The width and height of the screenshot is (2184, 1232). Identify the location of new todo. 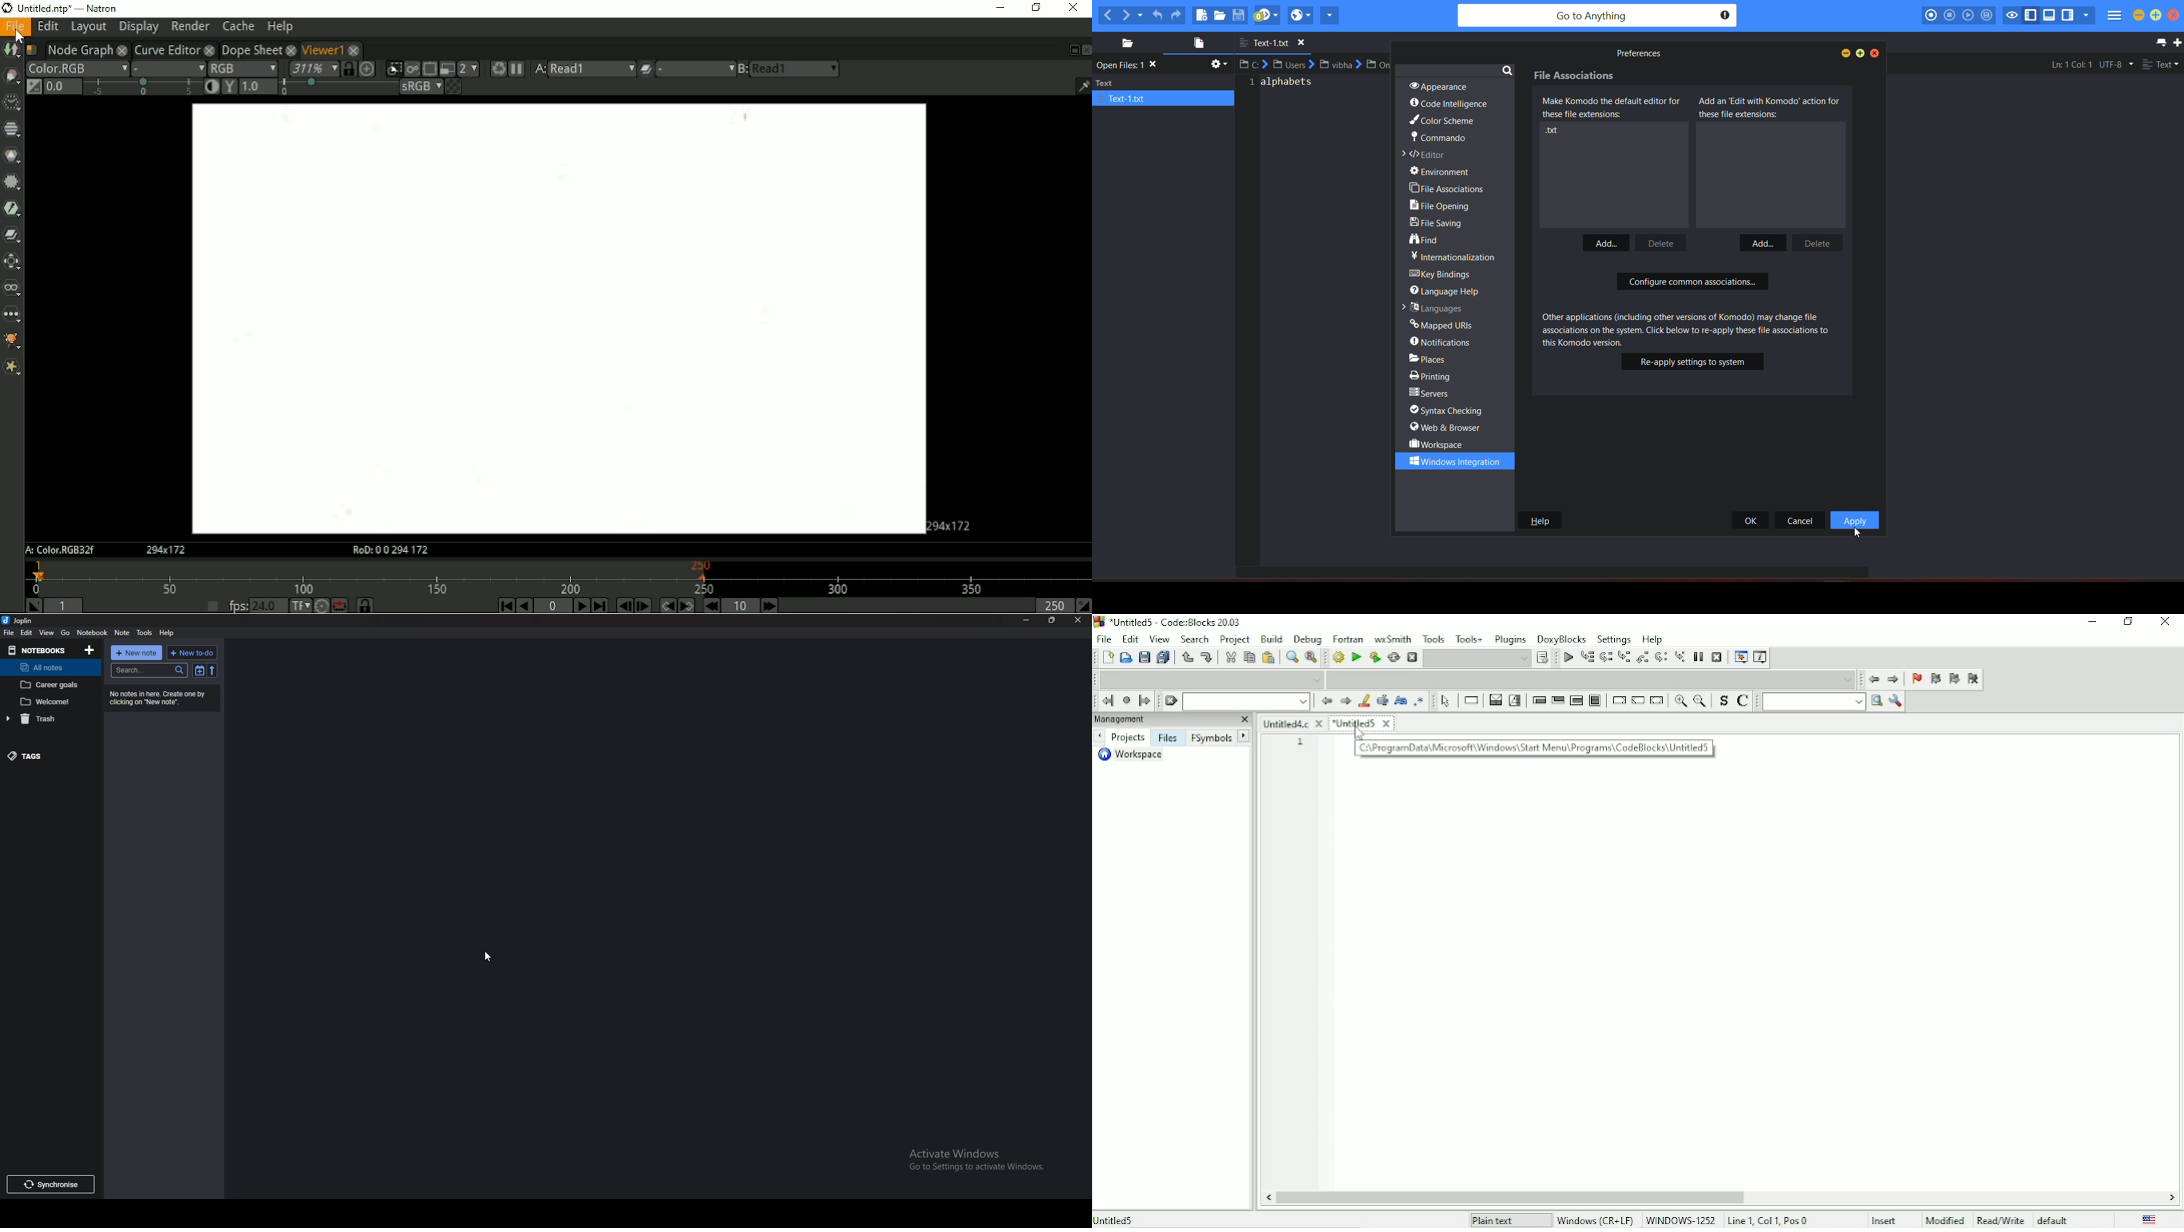
(193, 652).